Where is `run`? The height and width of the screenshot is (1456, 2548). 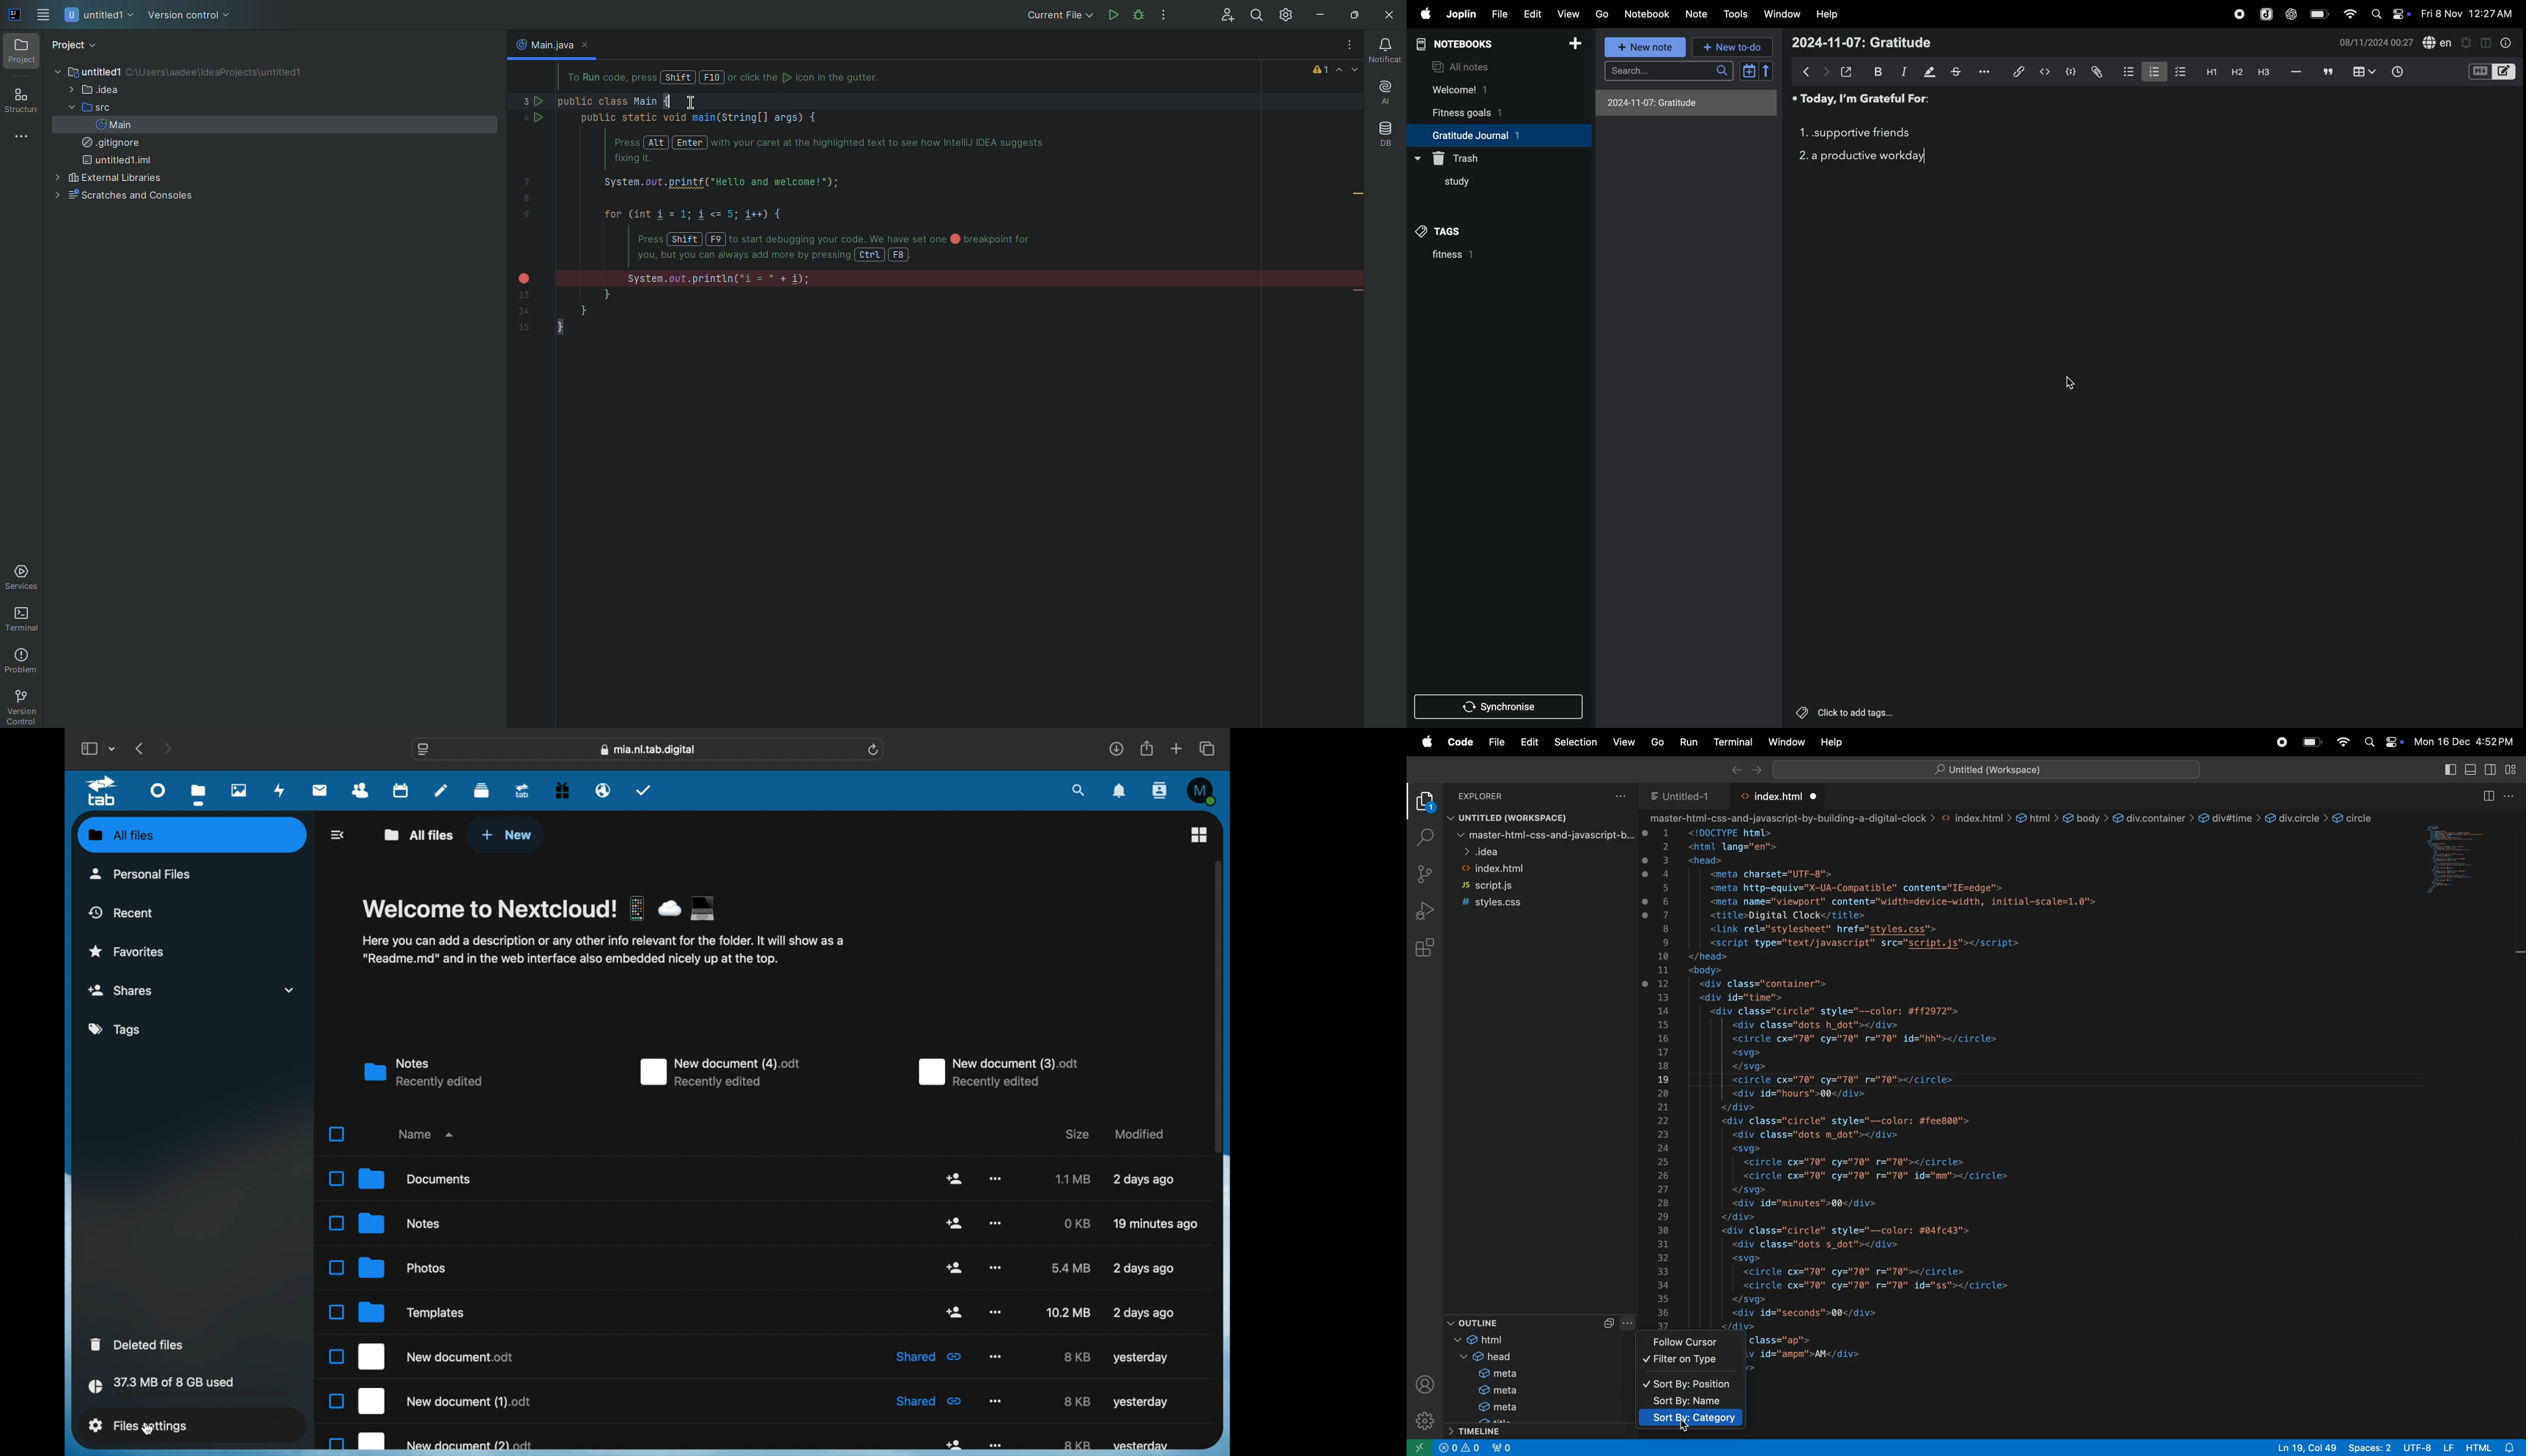
run is located at coordinates (1686, 743).